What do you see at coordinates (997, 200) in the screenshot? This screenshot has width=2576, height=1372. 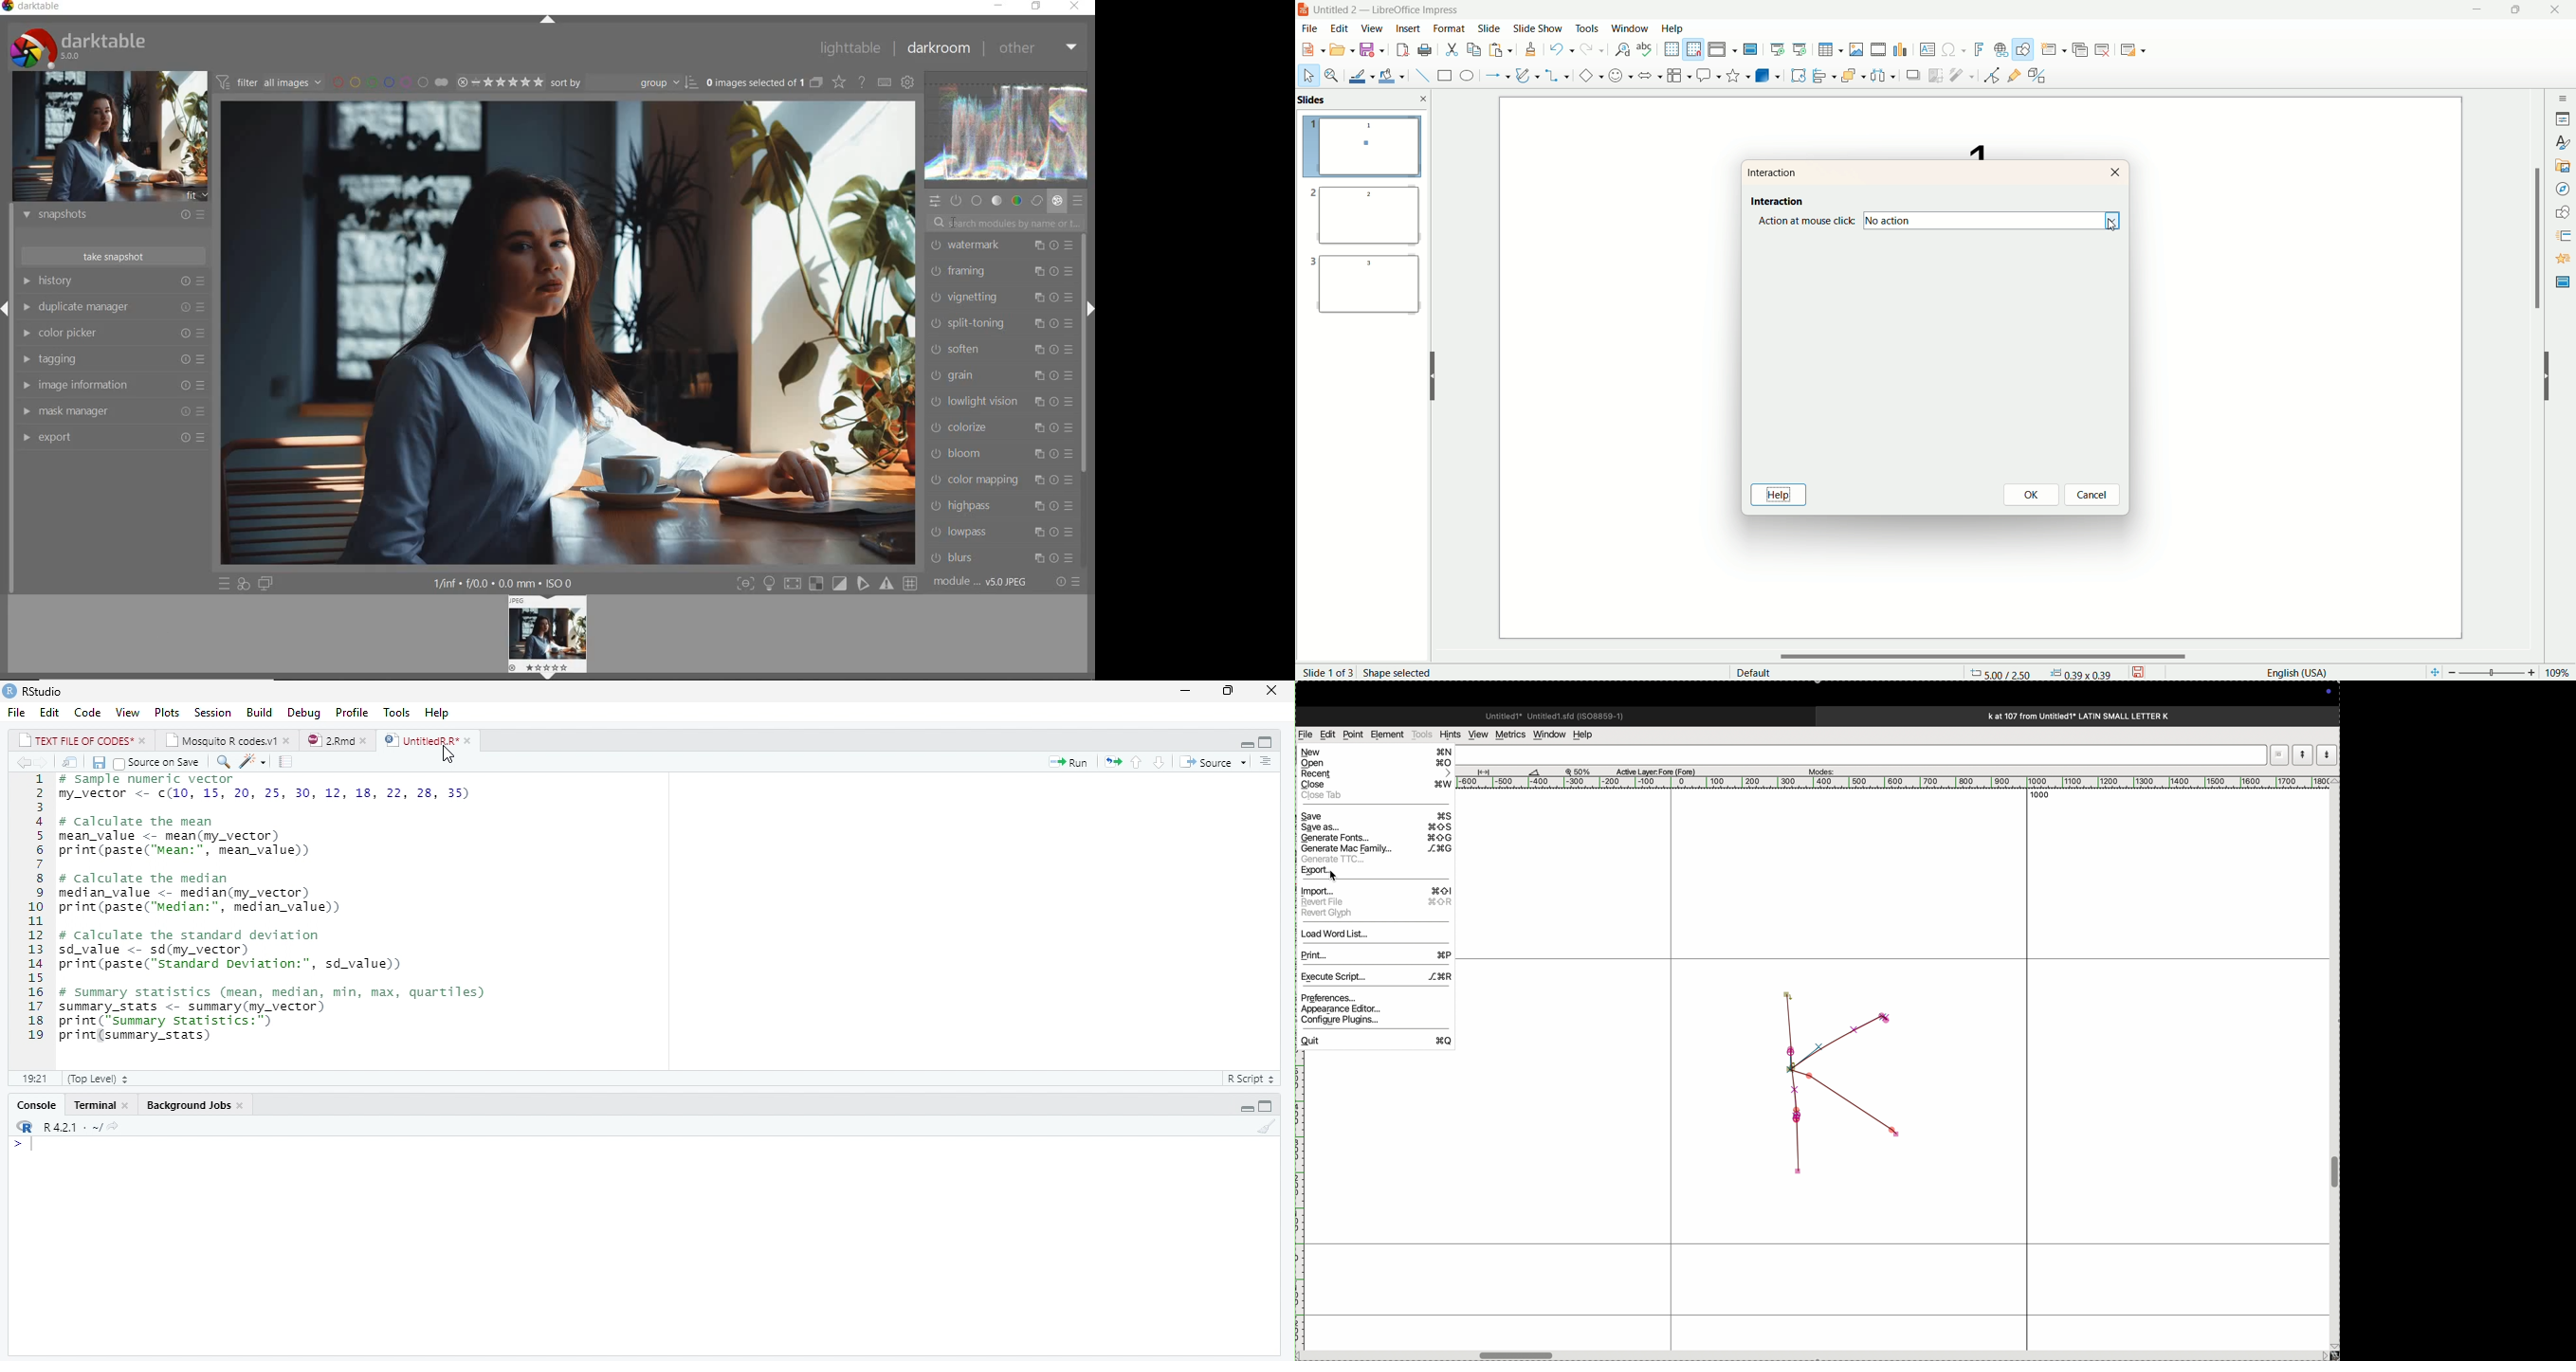 I see `tone` at bounding box center [997, 200].